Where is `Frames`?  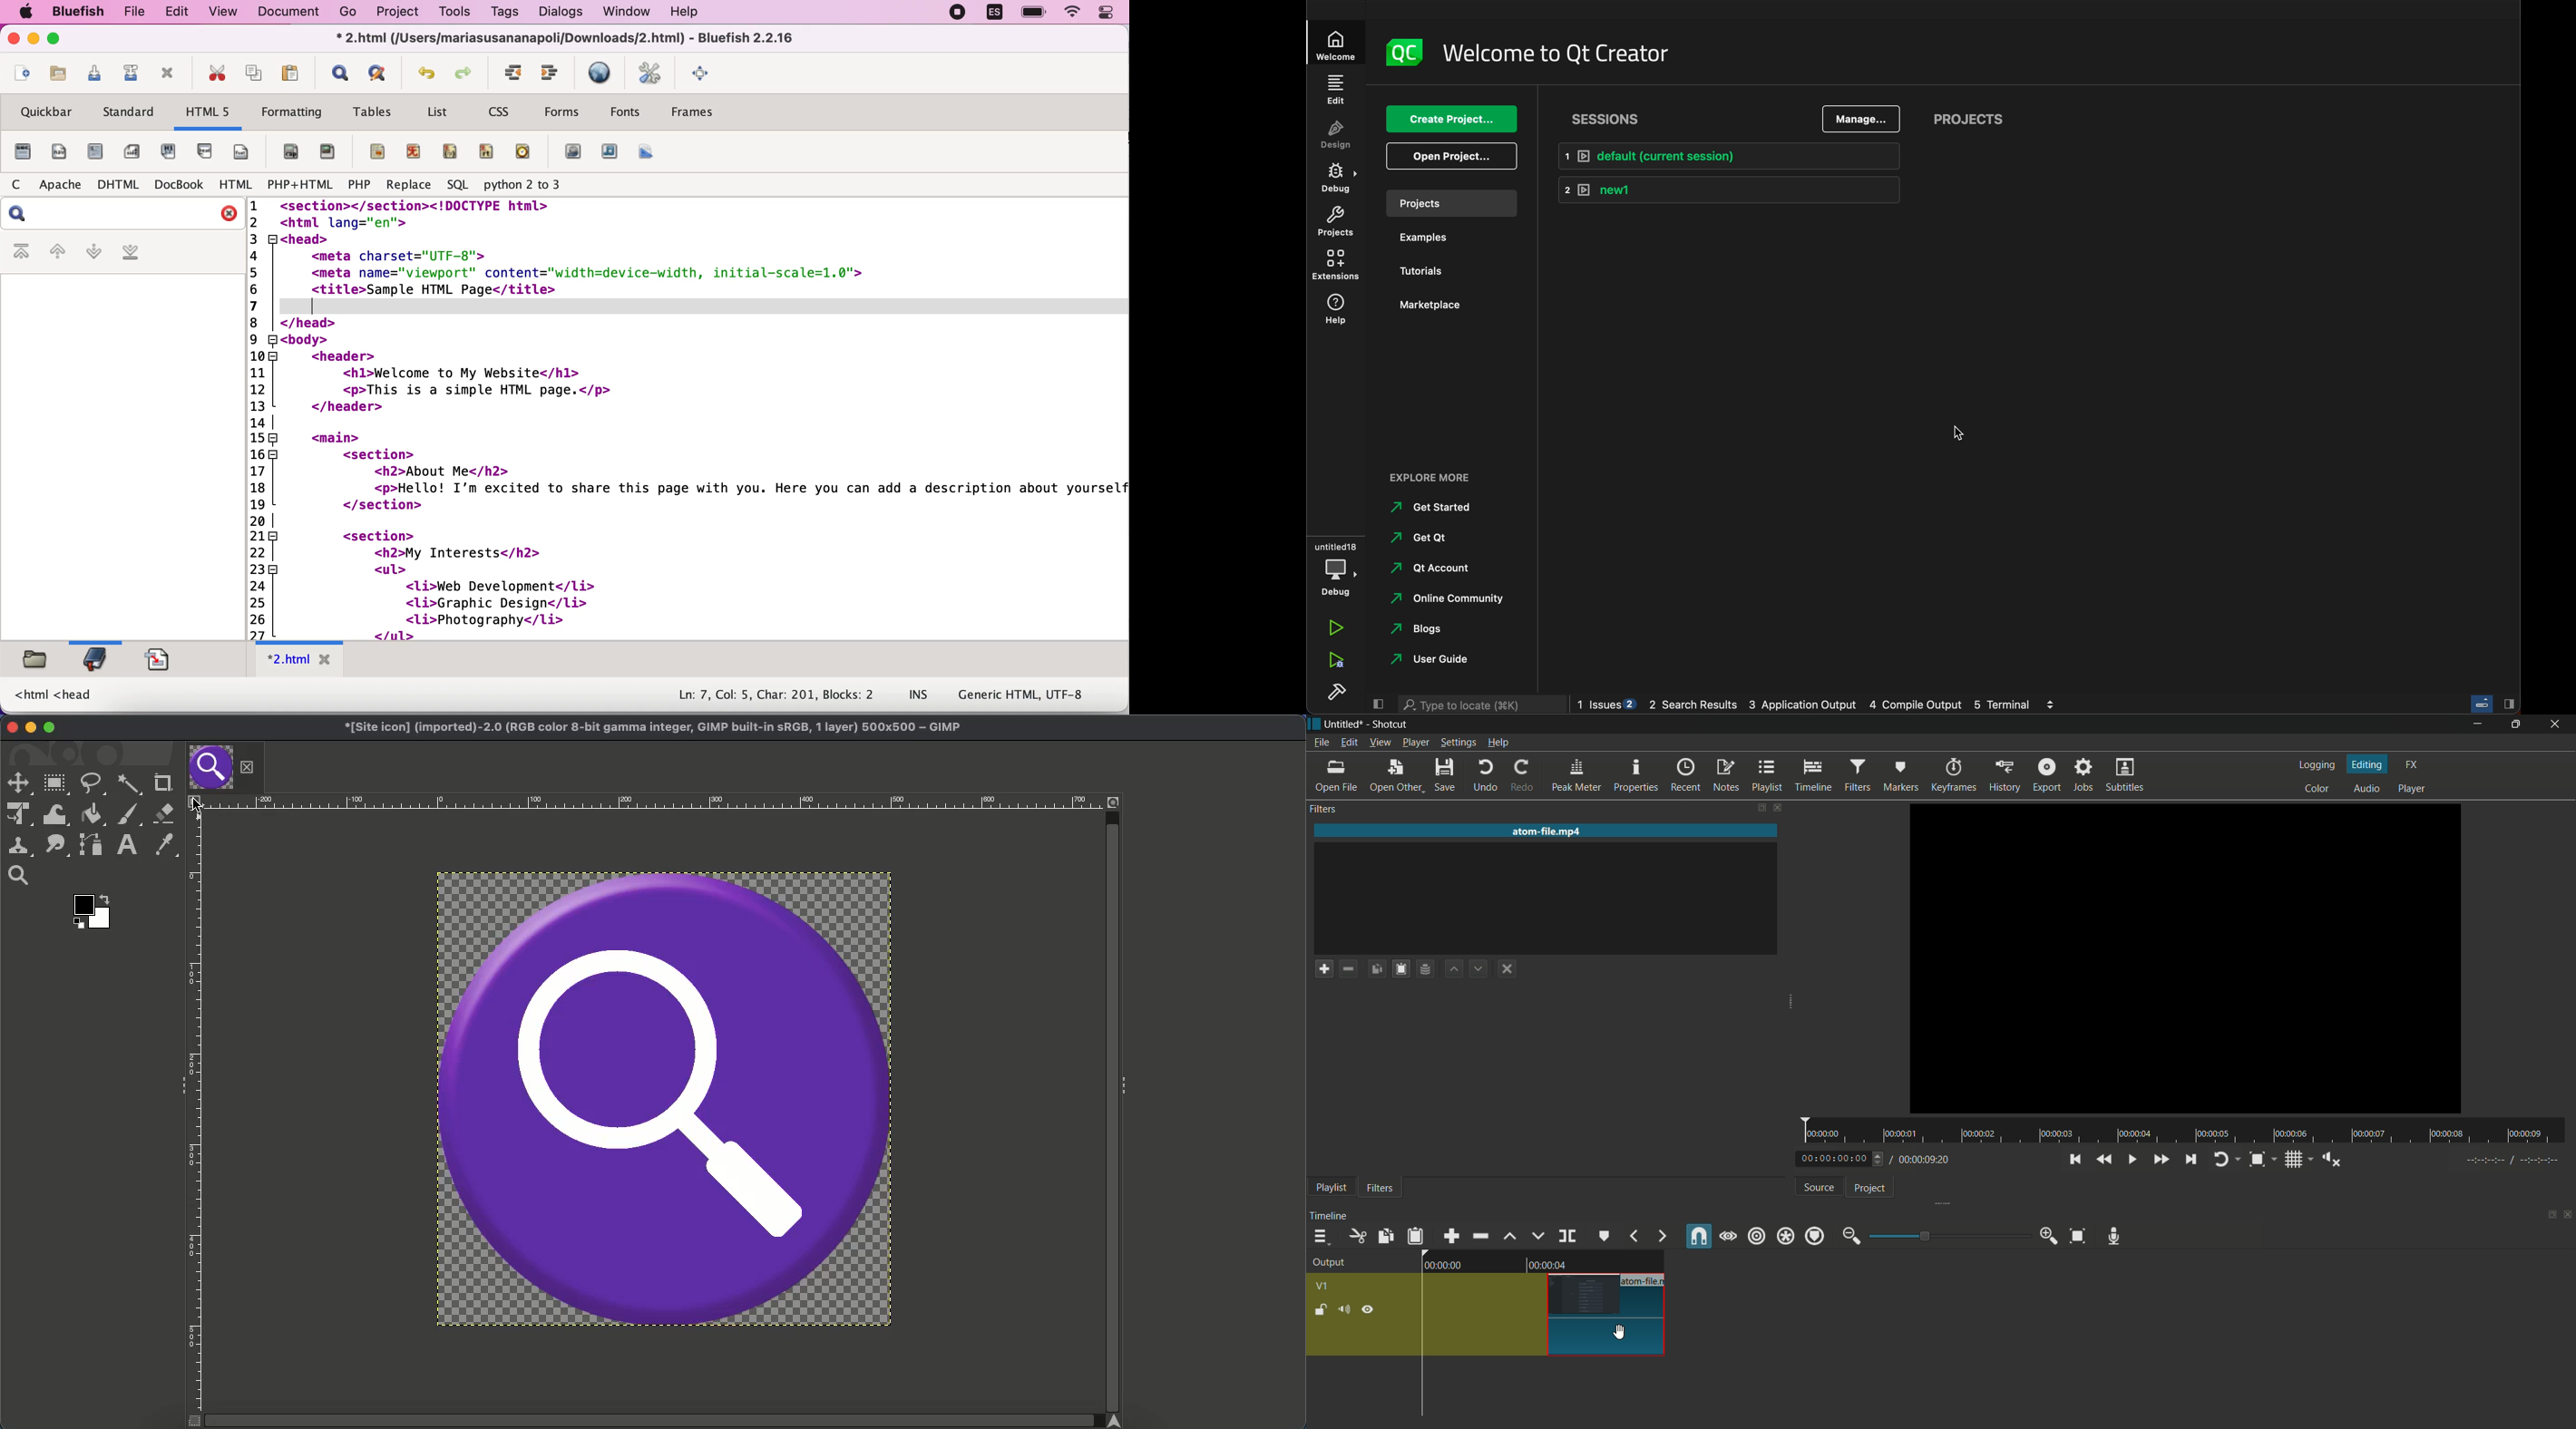 Frames is located at coordinates (693, 116).